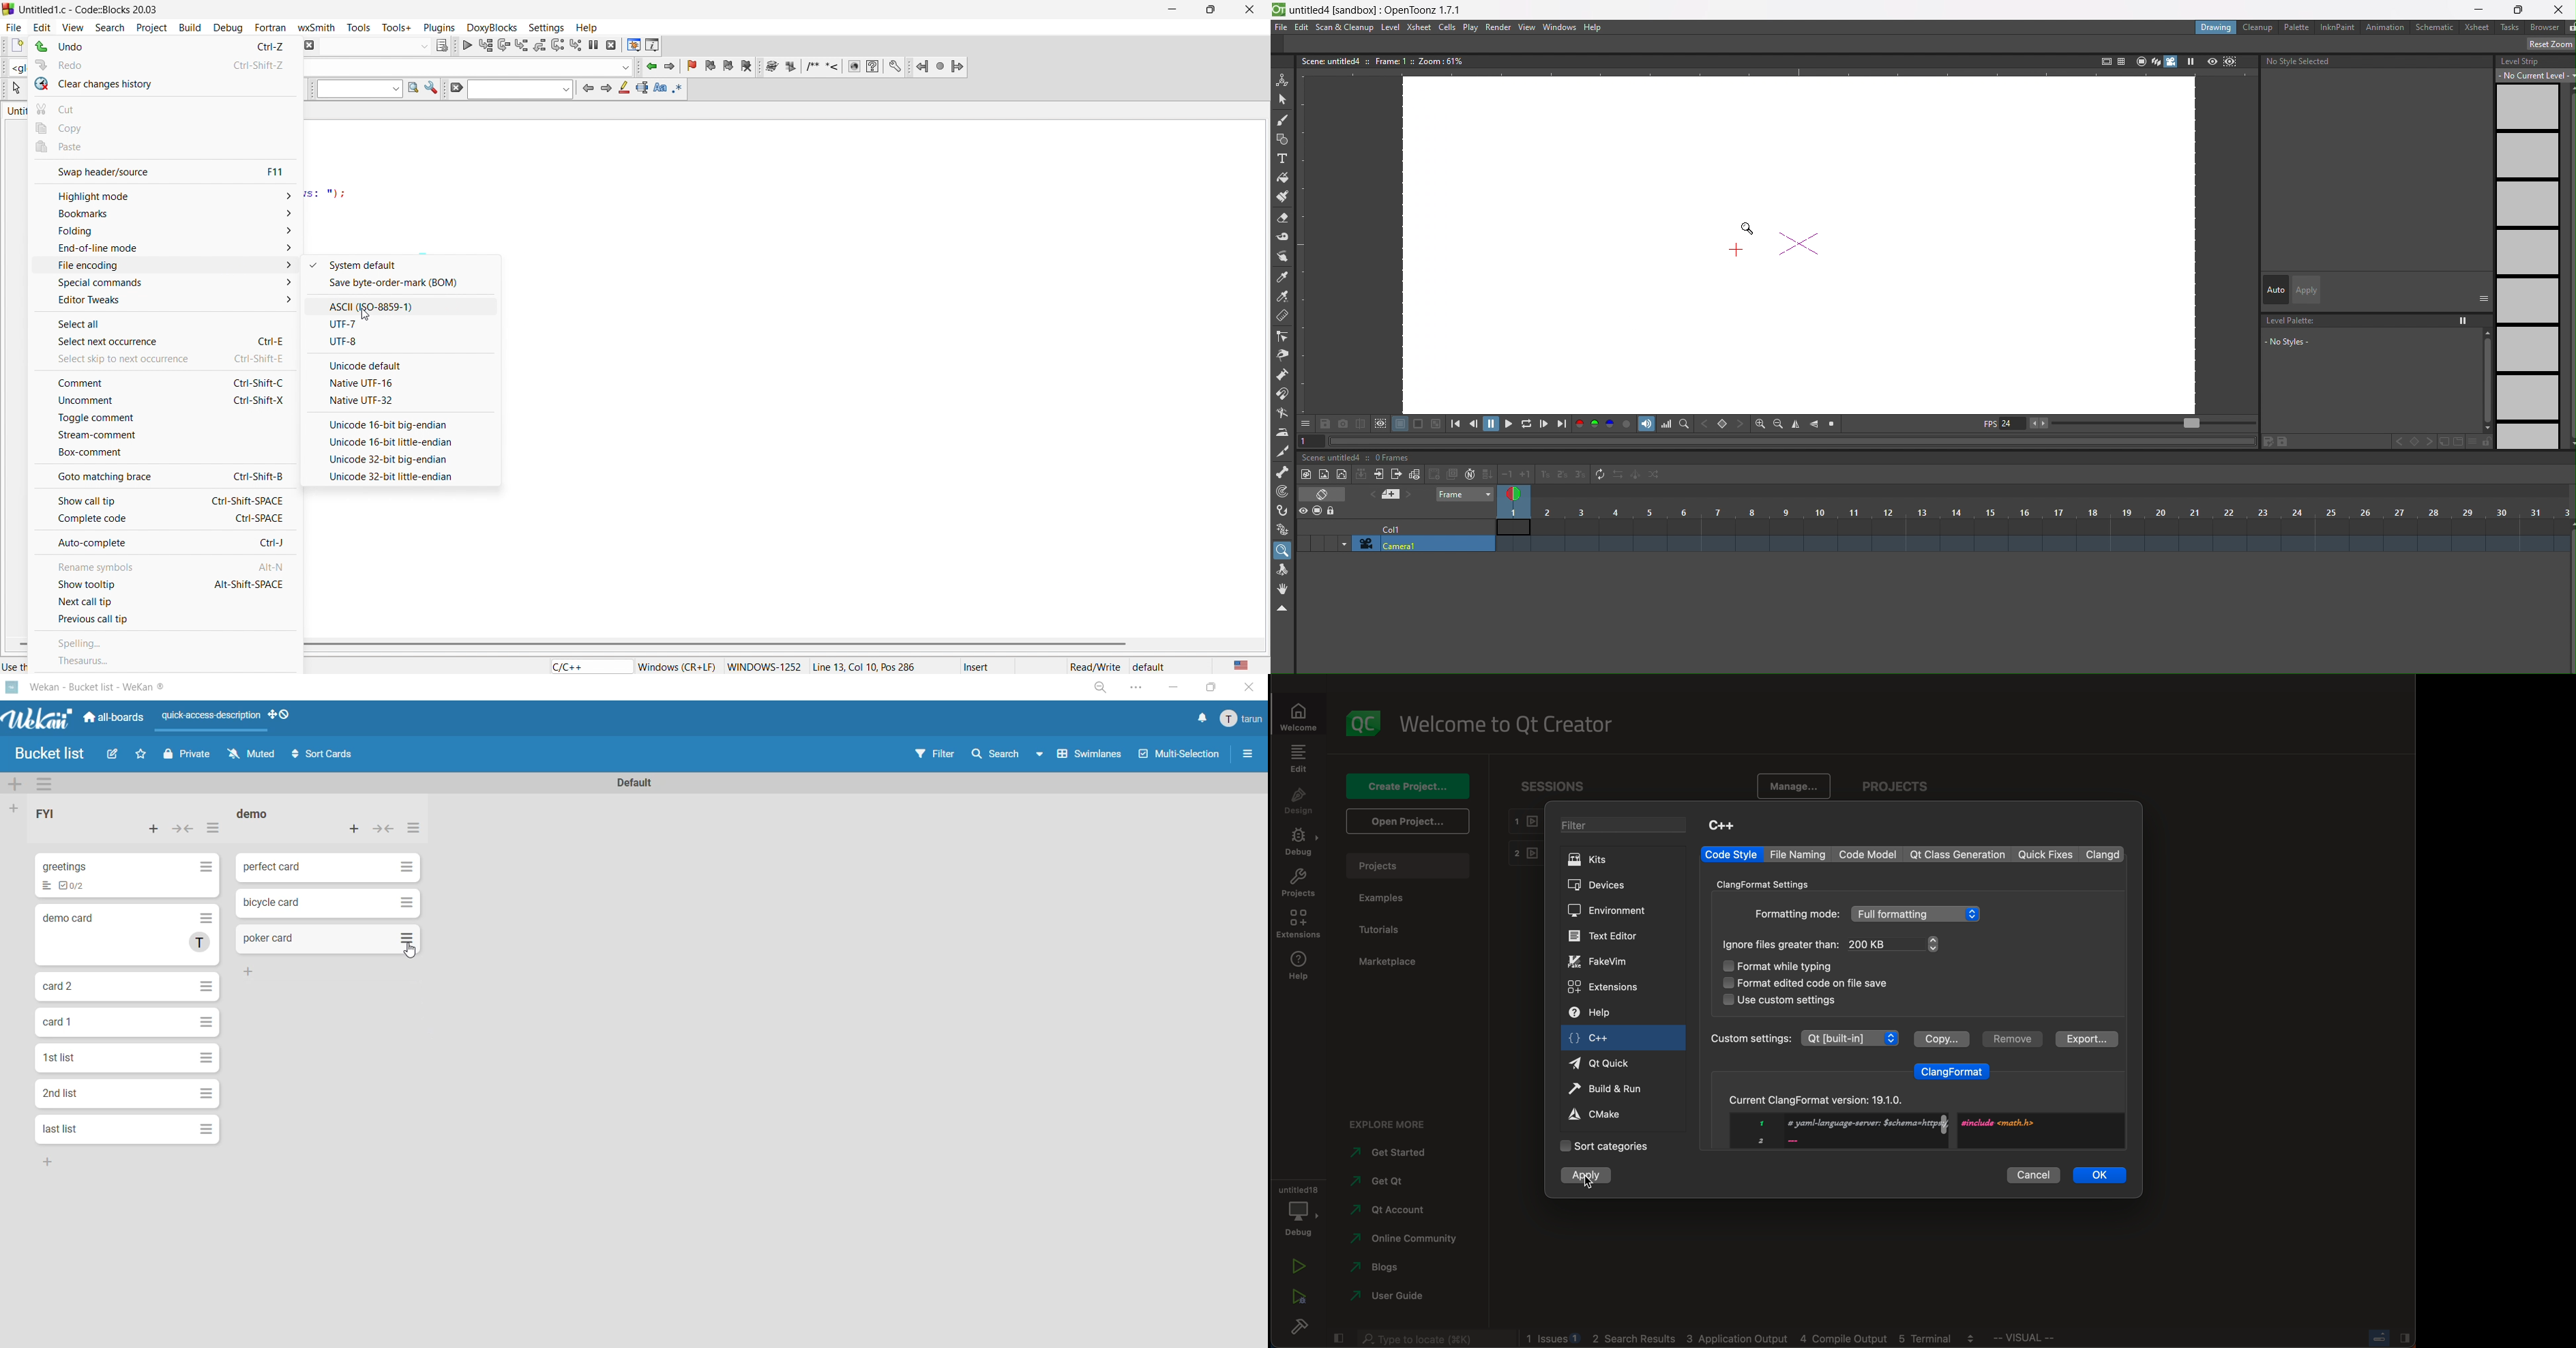 The height and width of the screenshot is (1372, 2576). Describe the element at coordinates (1136, 688) in the screenshot. I see `settings` at that location.